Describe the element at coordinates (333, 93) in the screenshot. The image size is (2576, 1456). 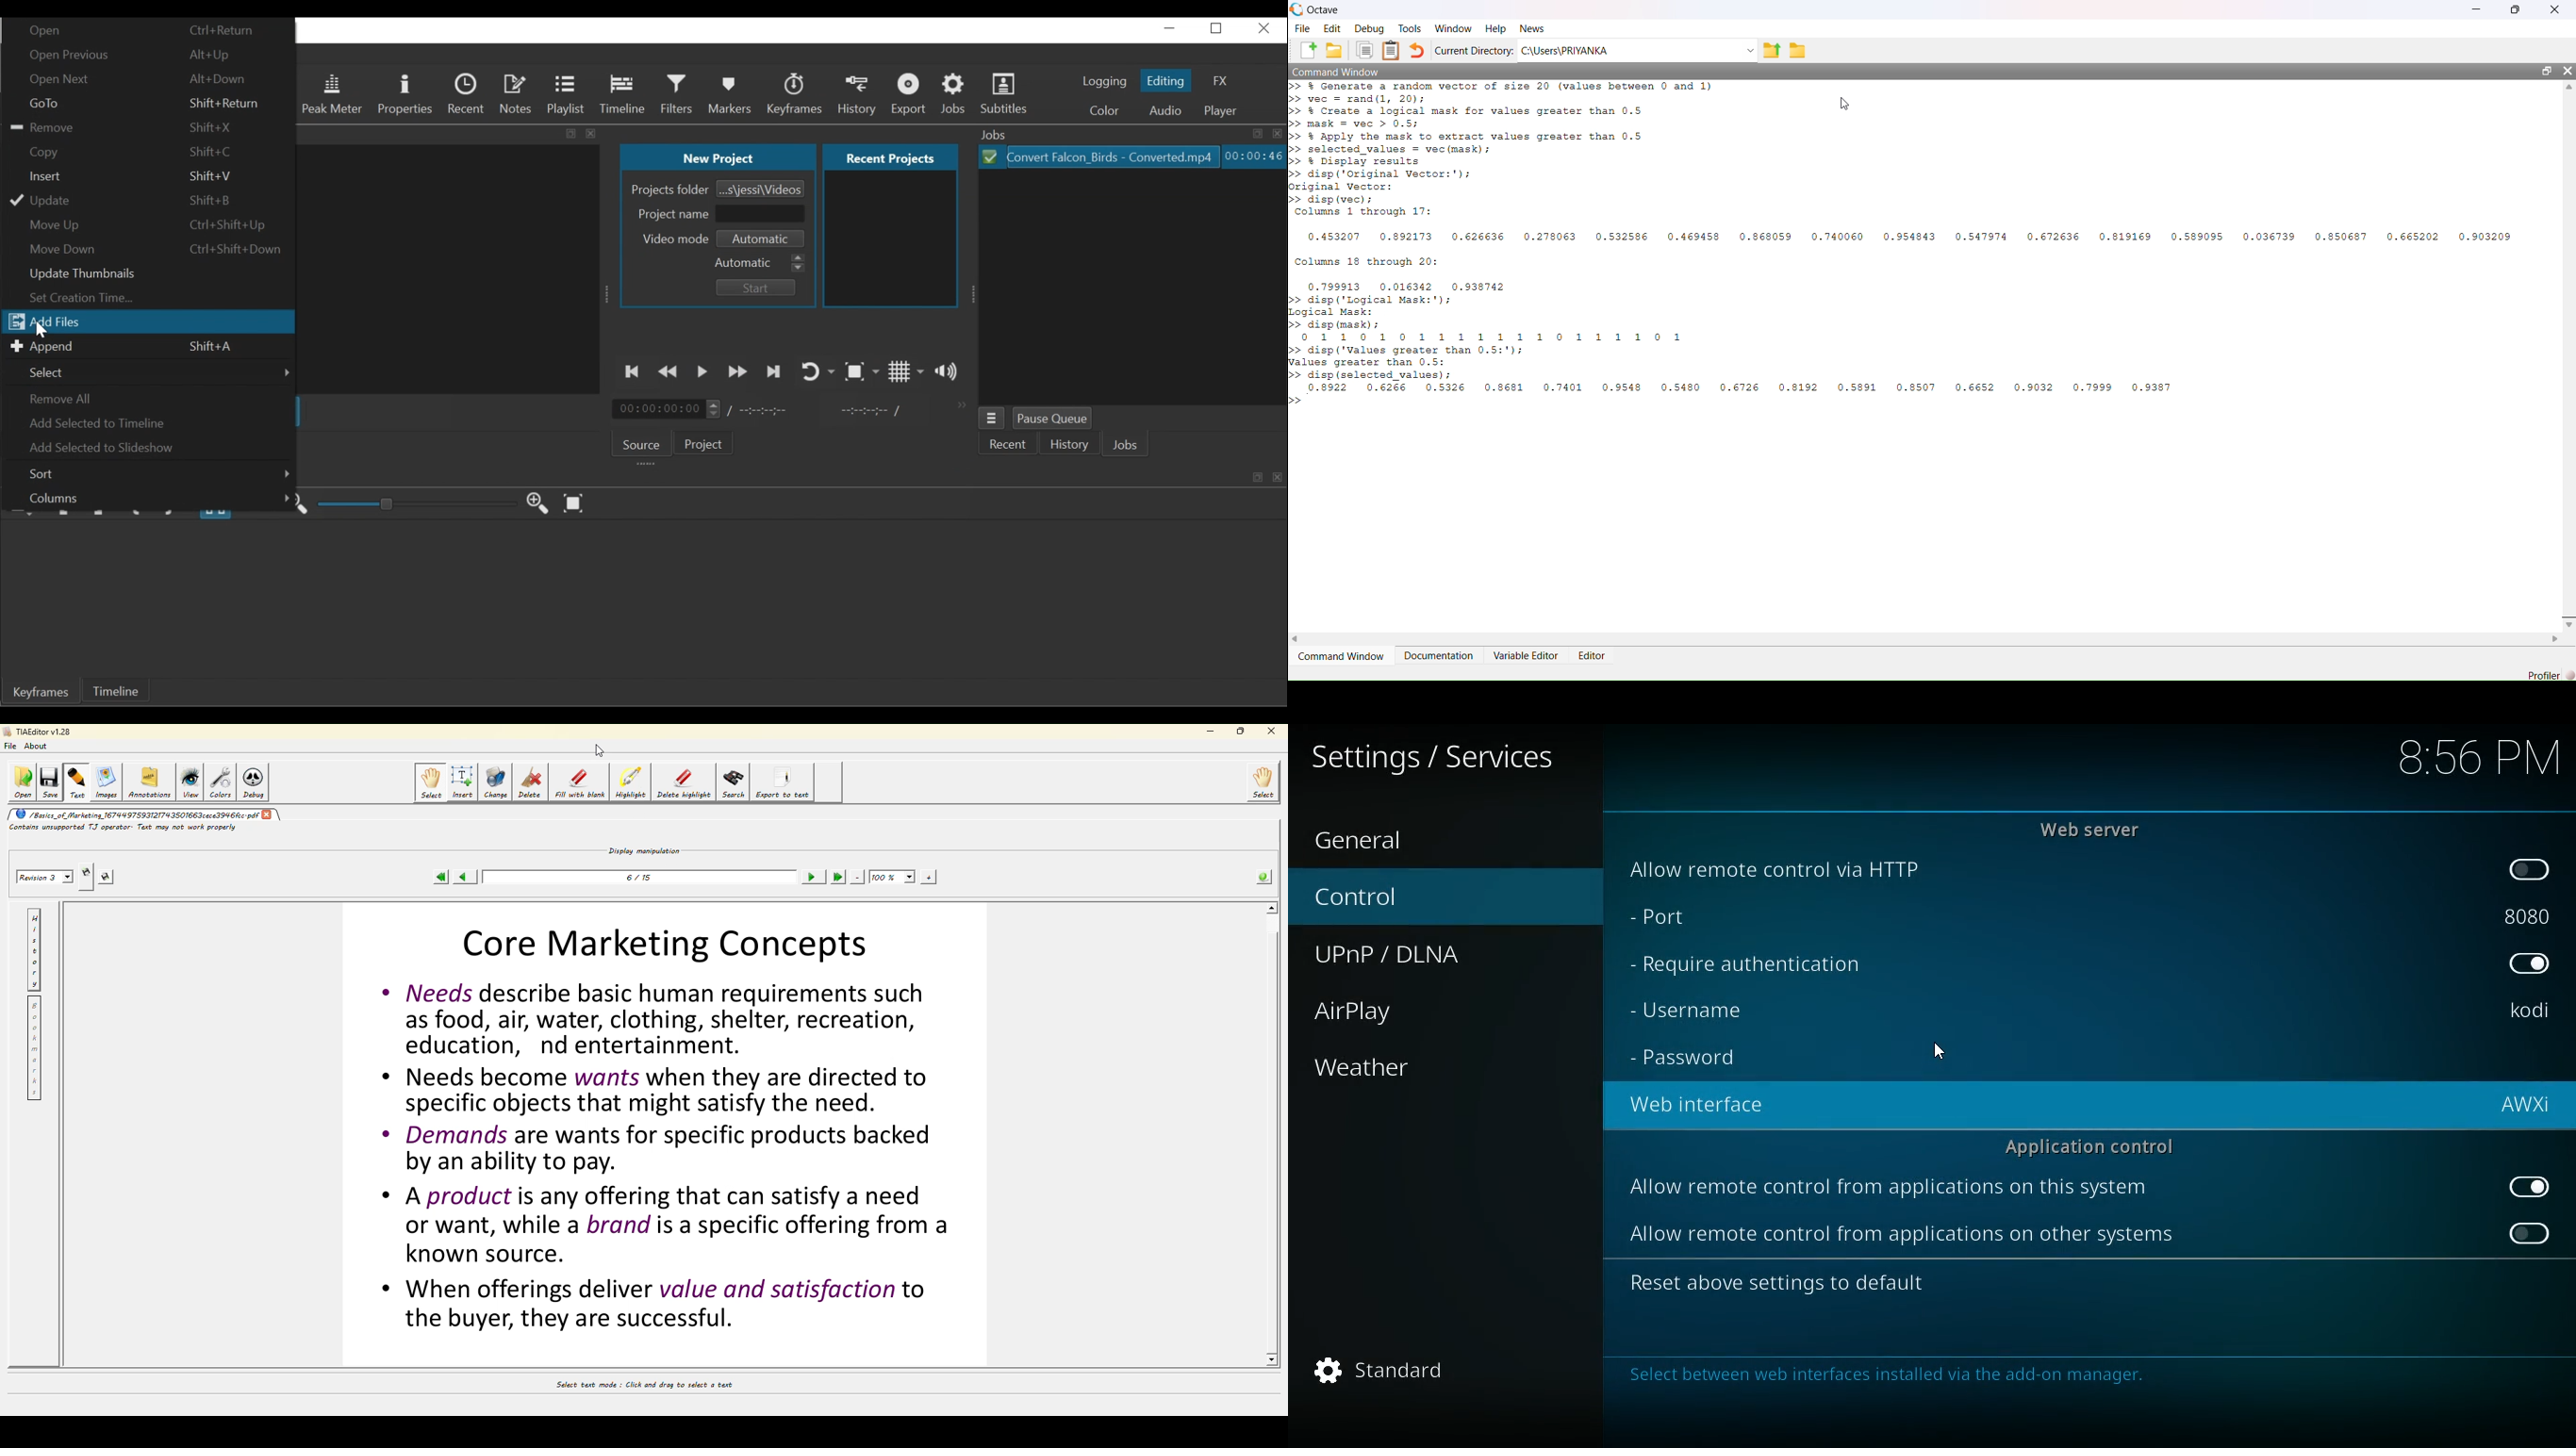
I see `Peak Meter` at that location.